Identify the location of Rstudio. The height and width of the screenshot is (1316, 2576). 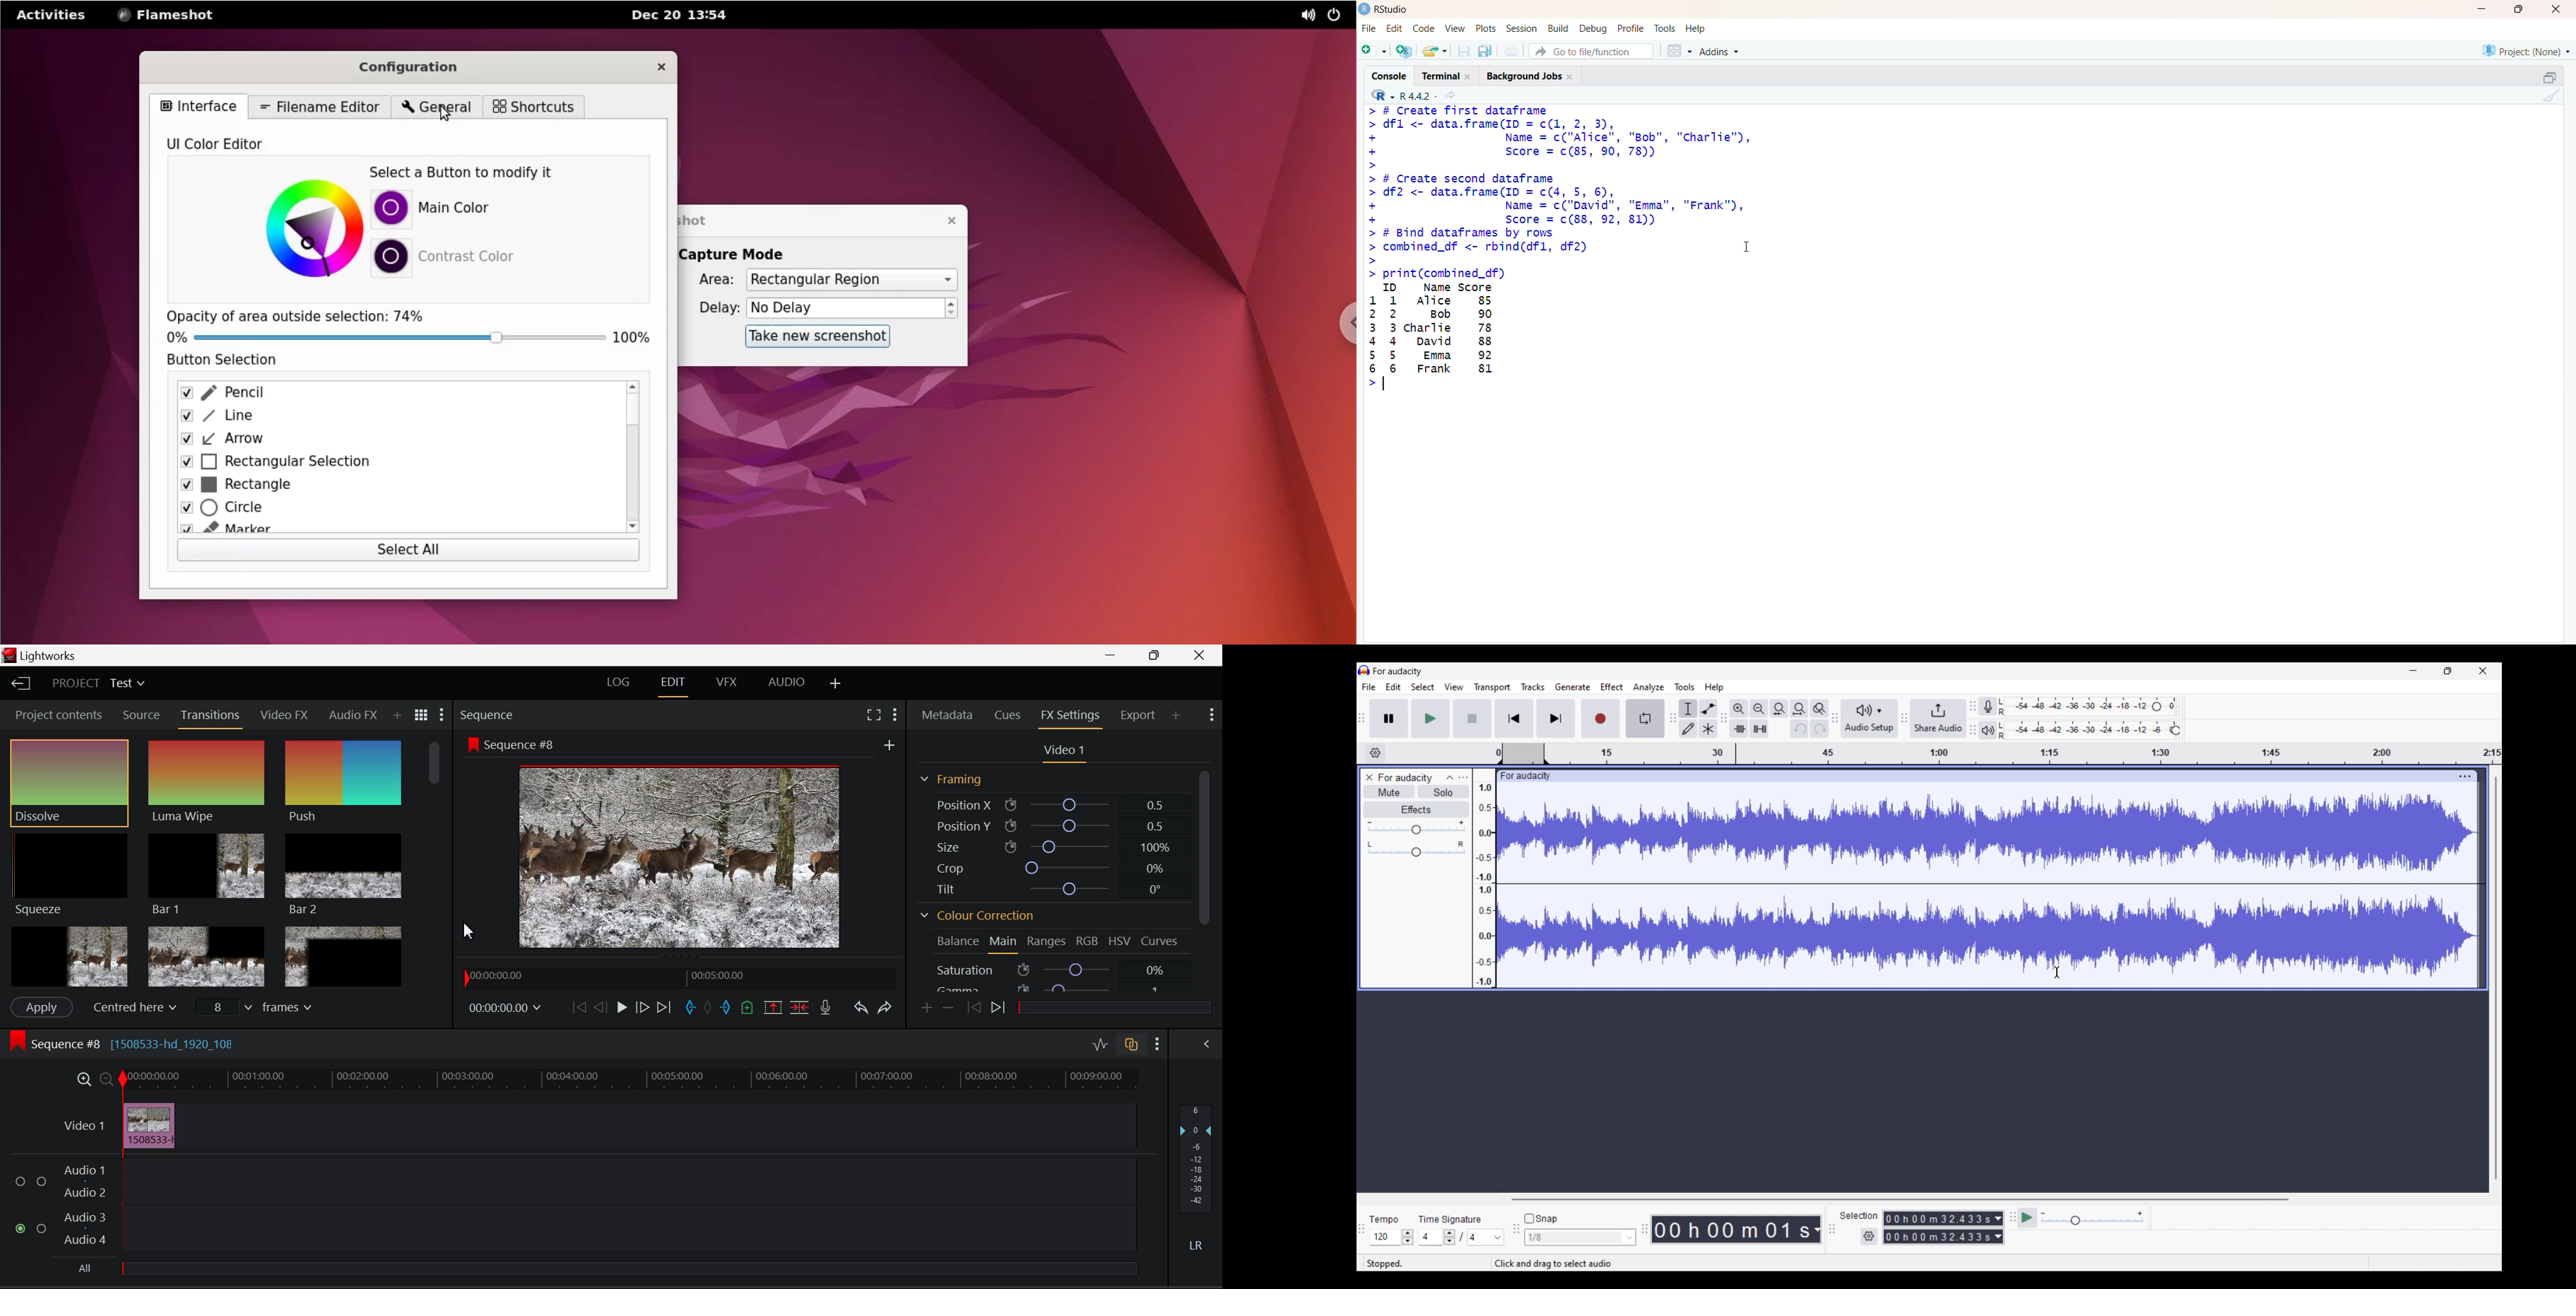
(1392, 9).